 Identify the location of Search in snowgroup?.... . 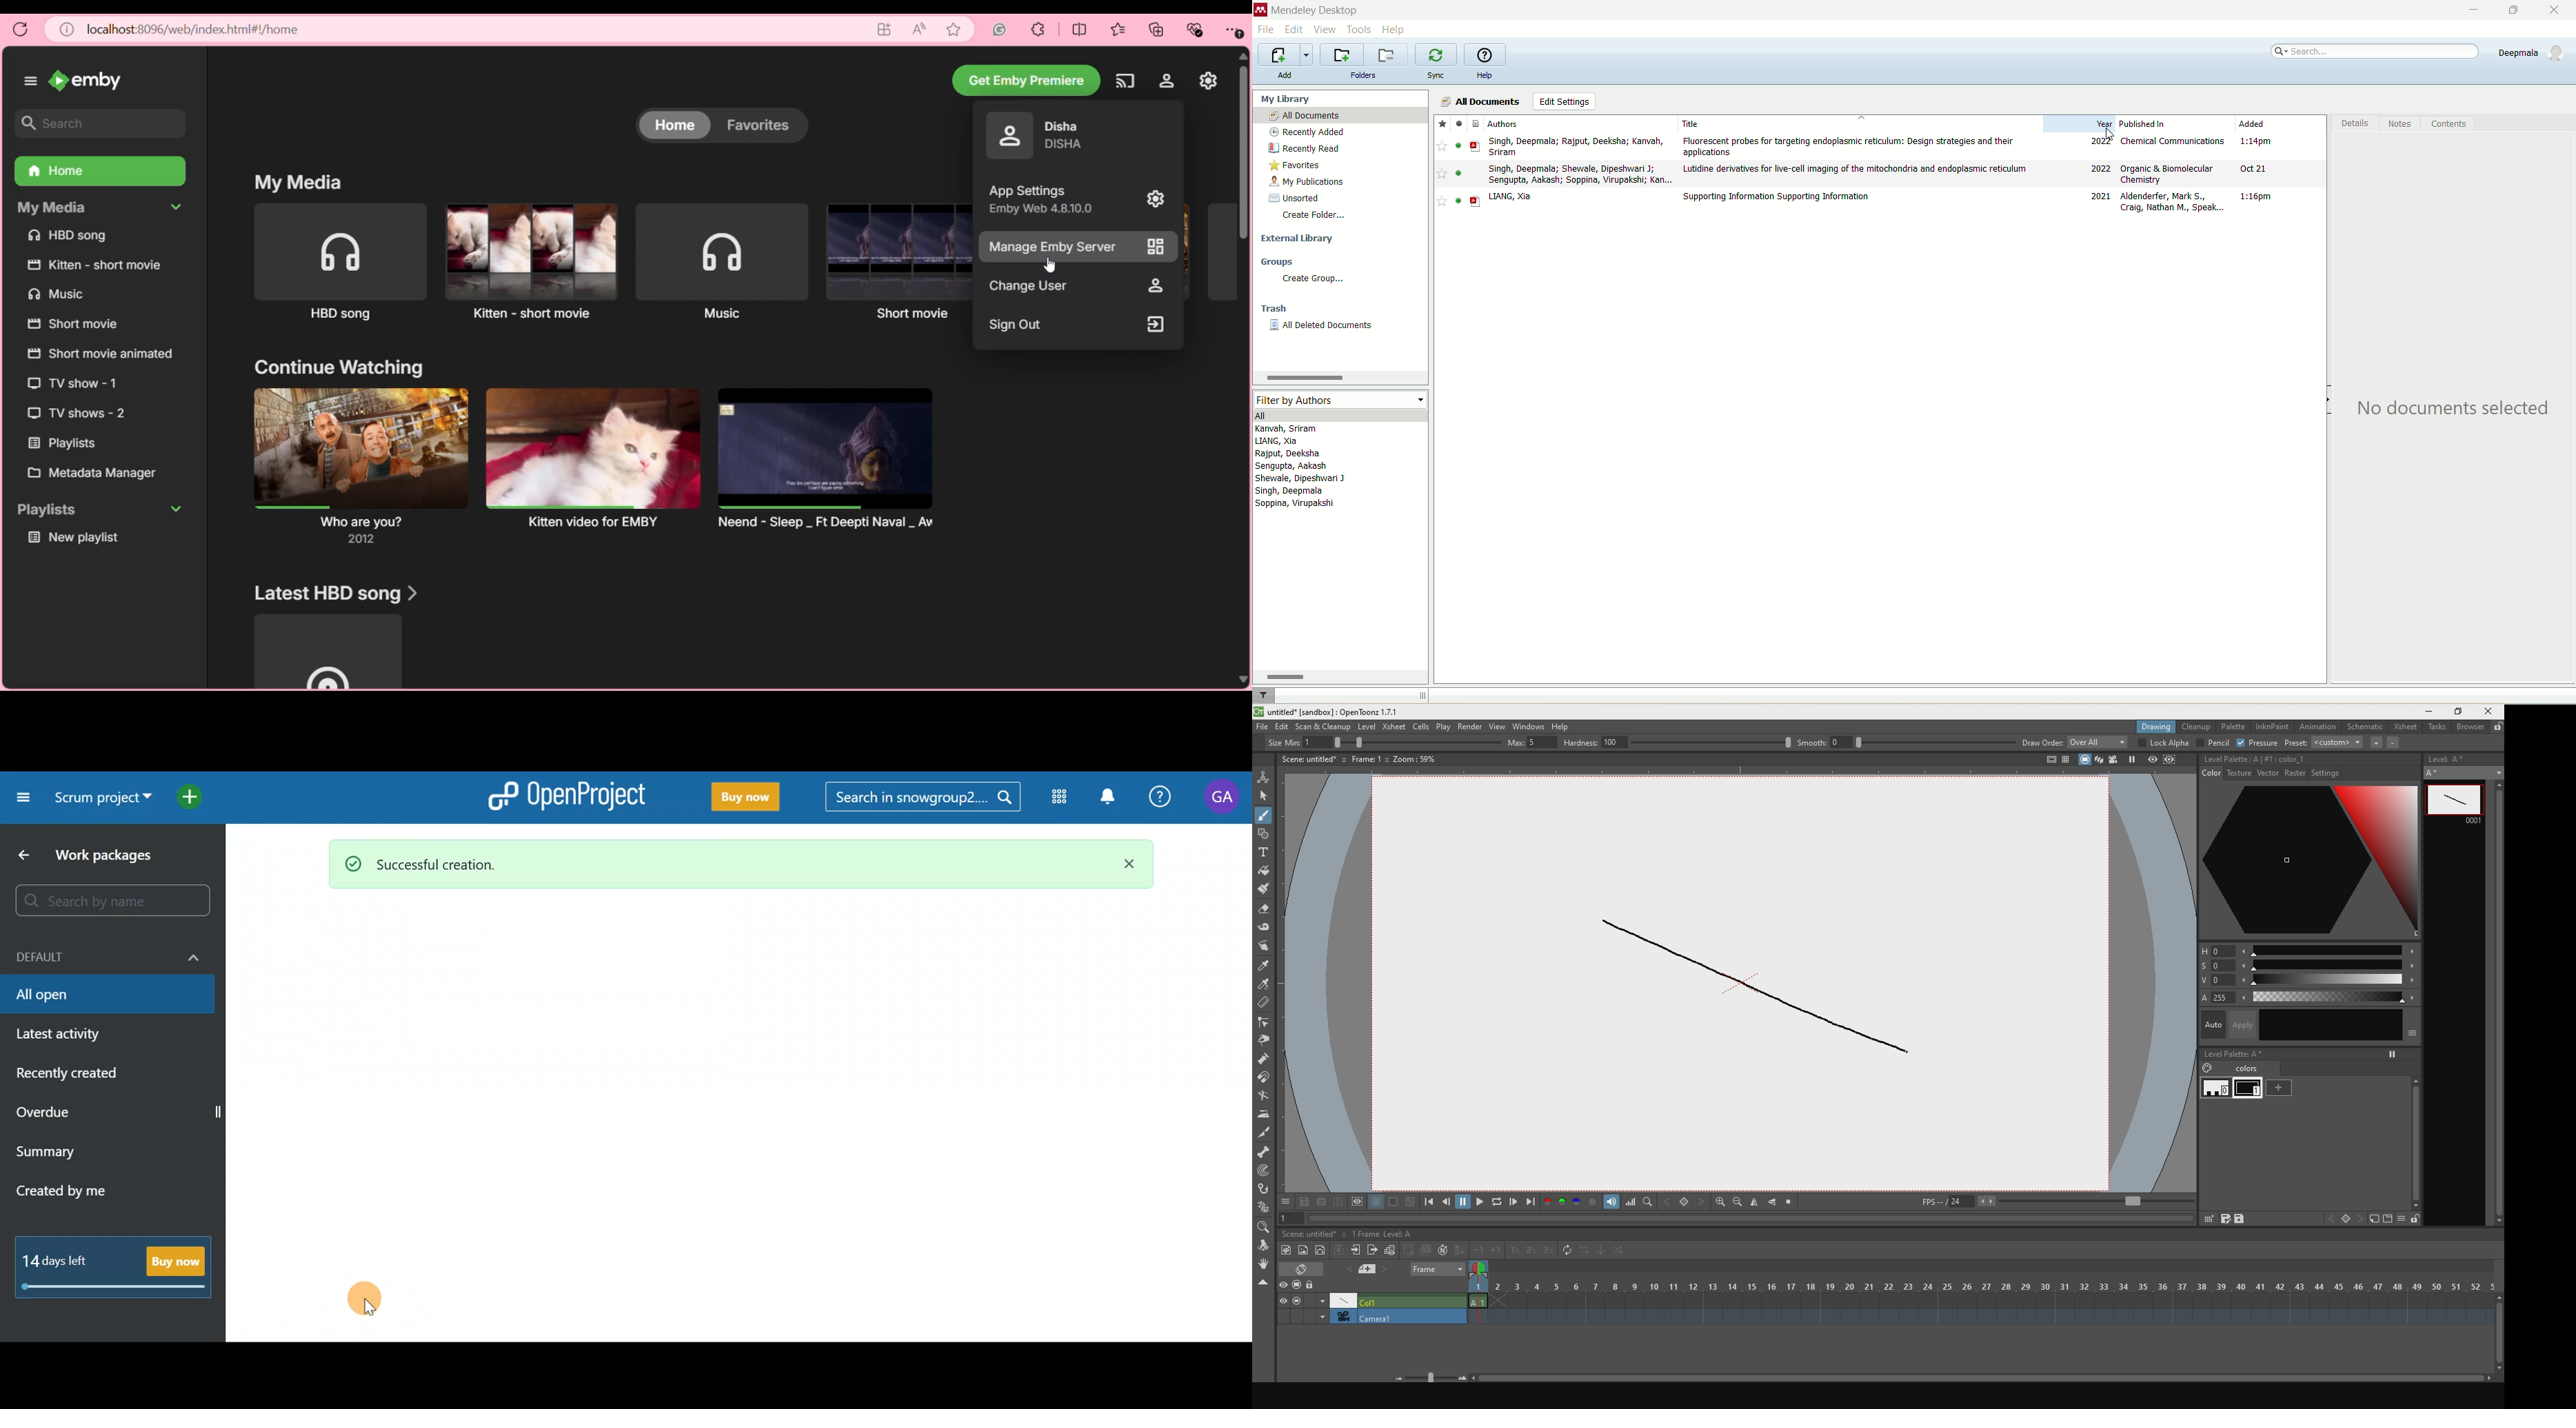
(927, 798).